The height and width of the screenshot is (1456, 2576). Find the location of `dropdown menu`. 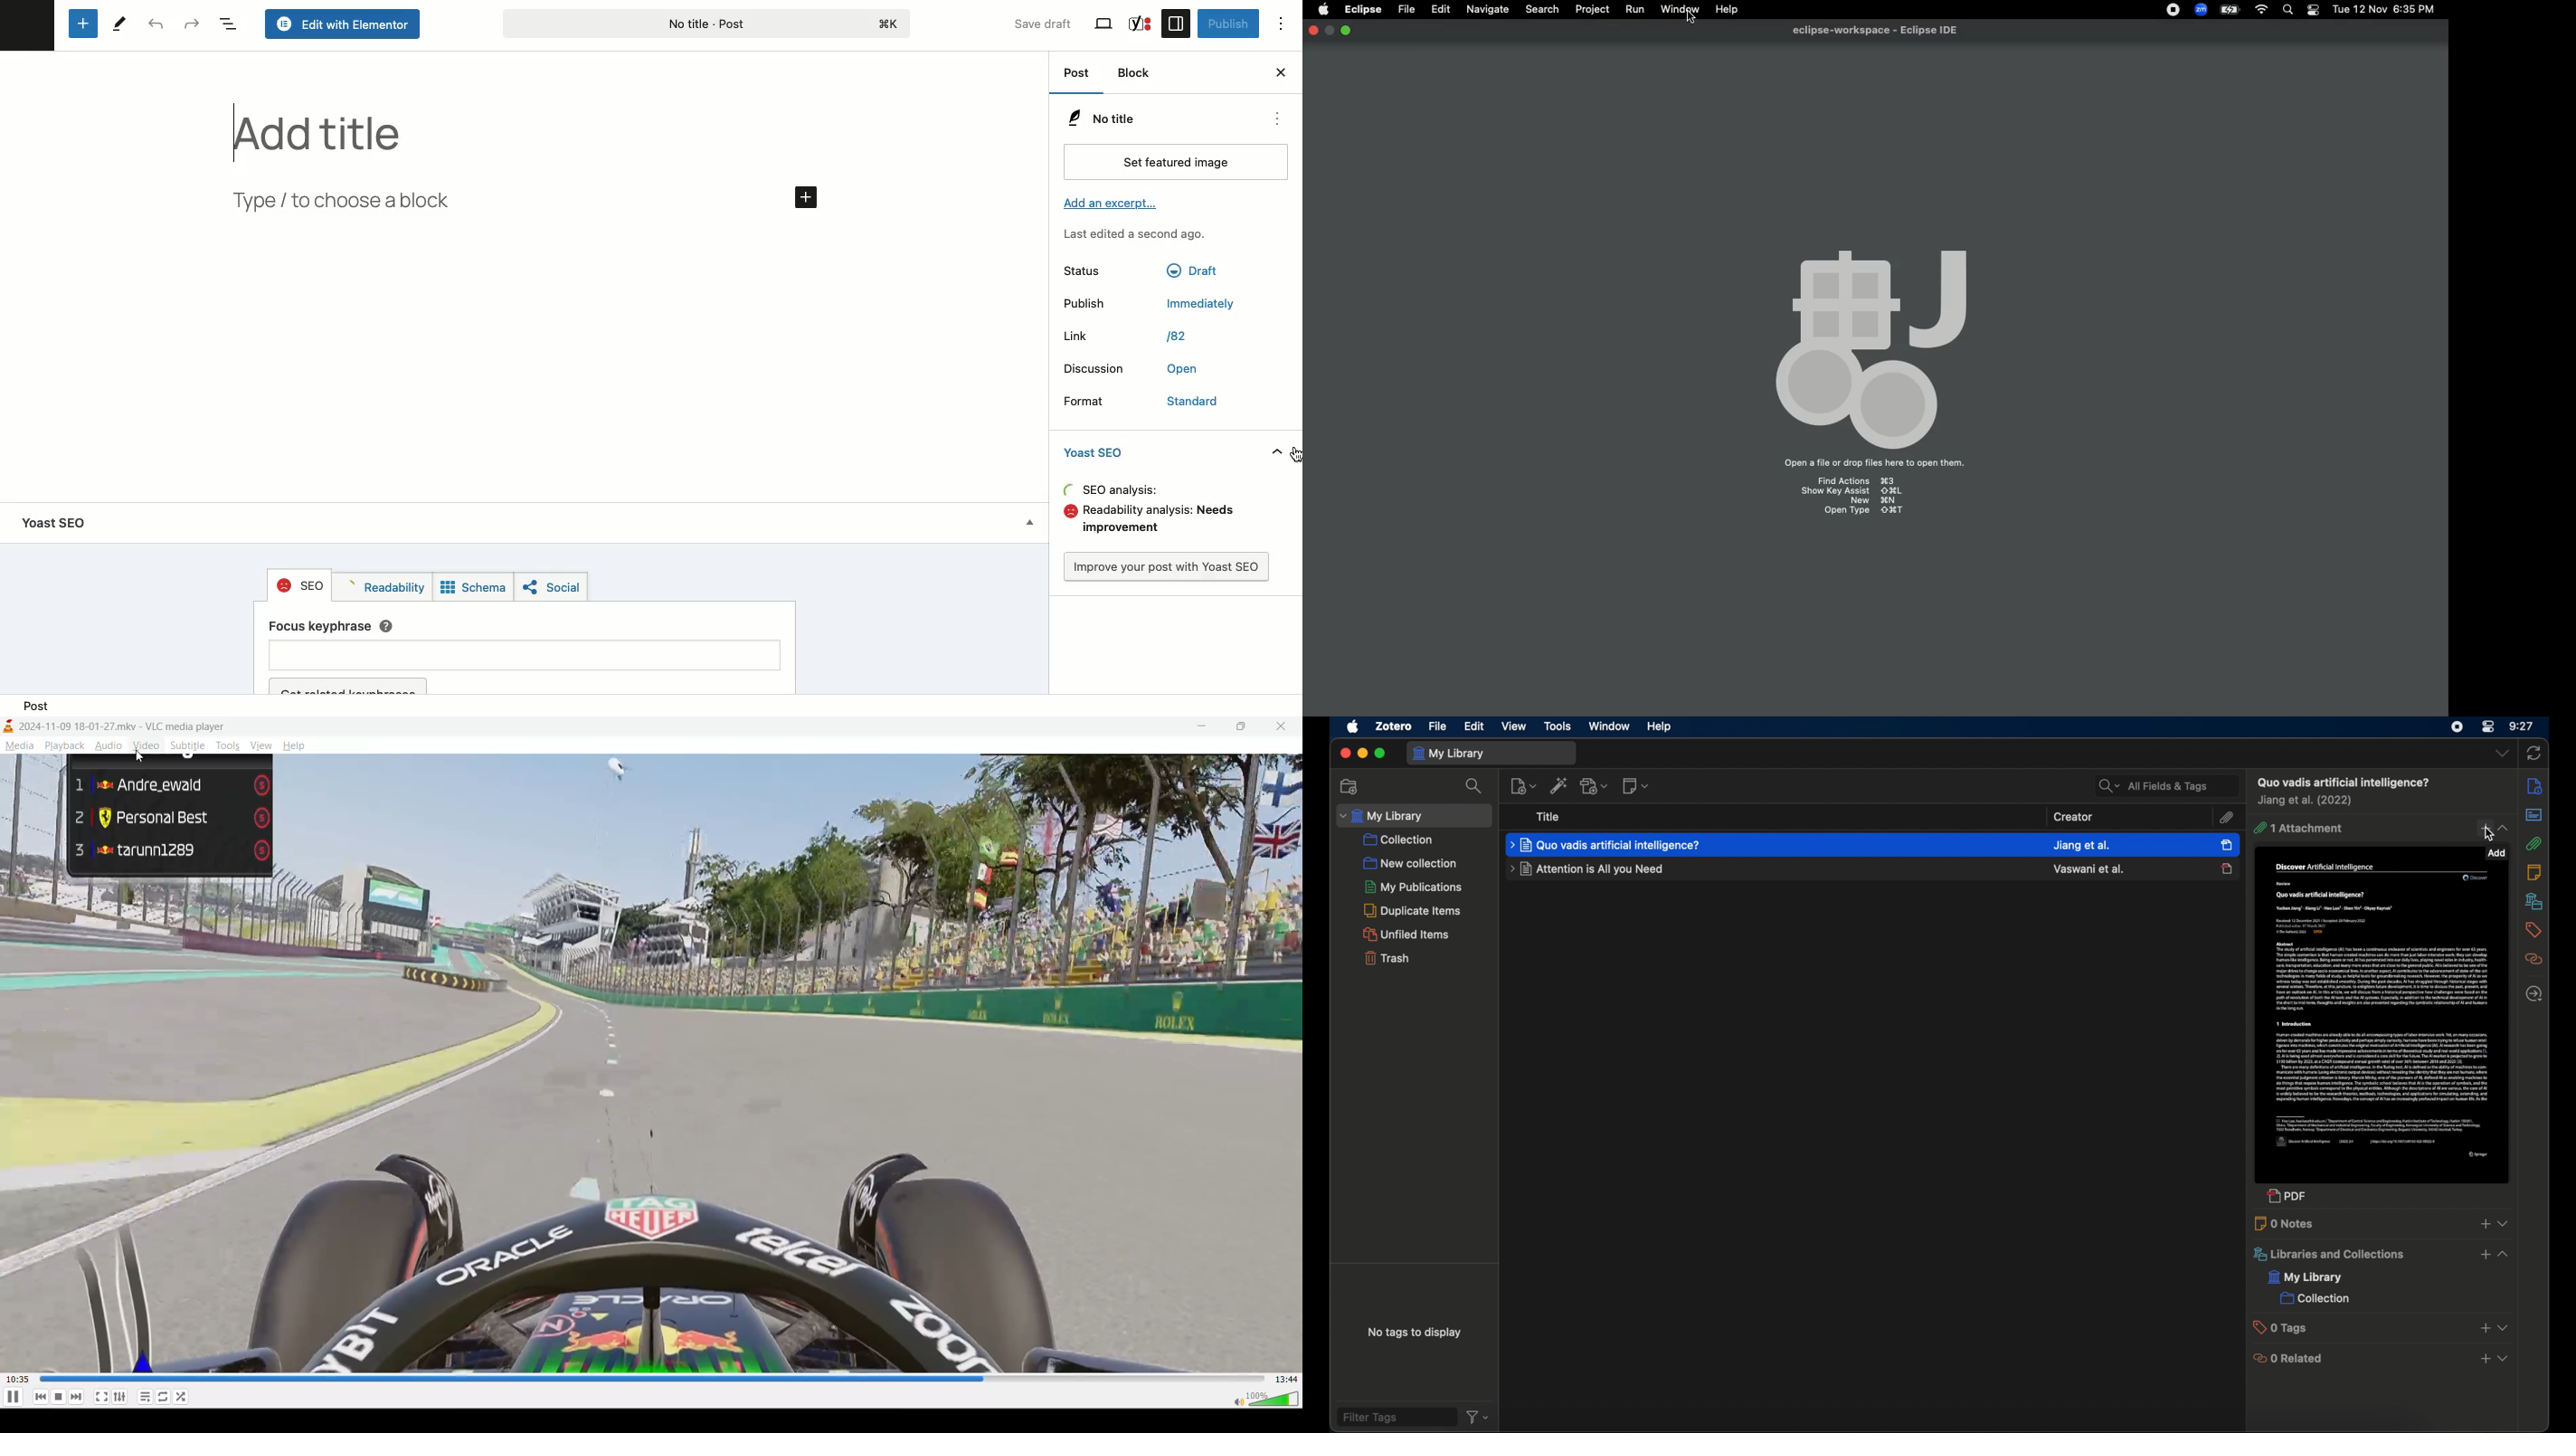

dropdown menu is located at coordinates (2504, 1223).